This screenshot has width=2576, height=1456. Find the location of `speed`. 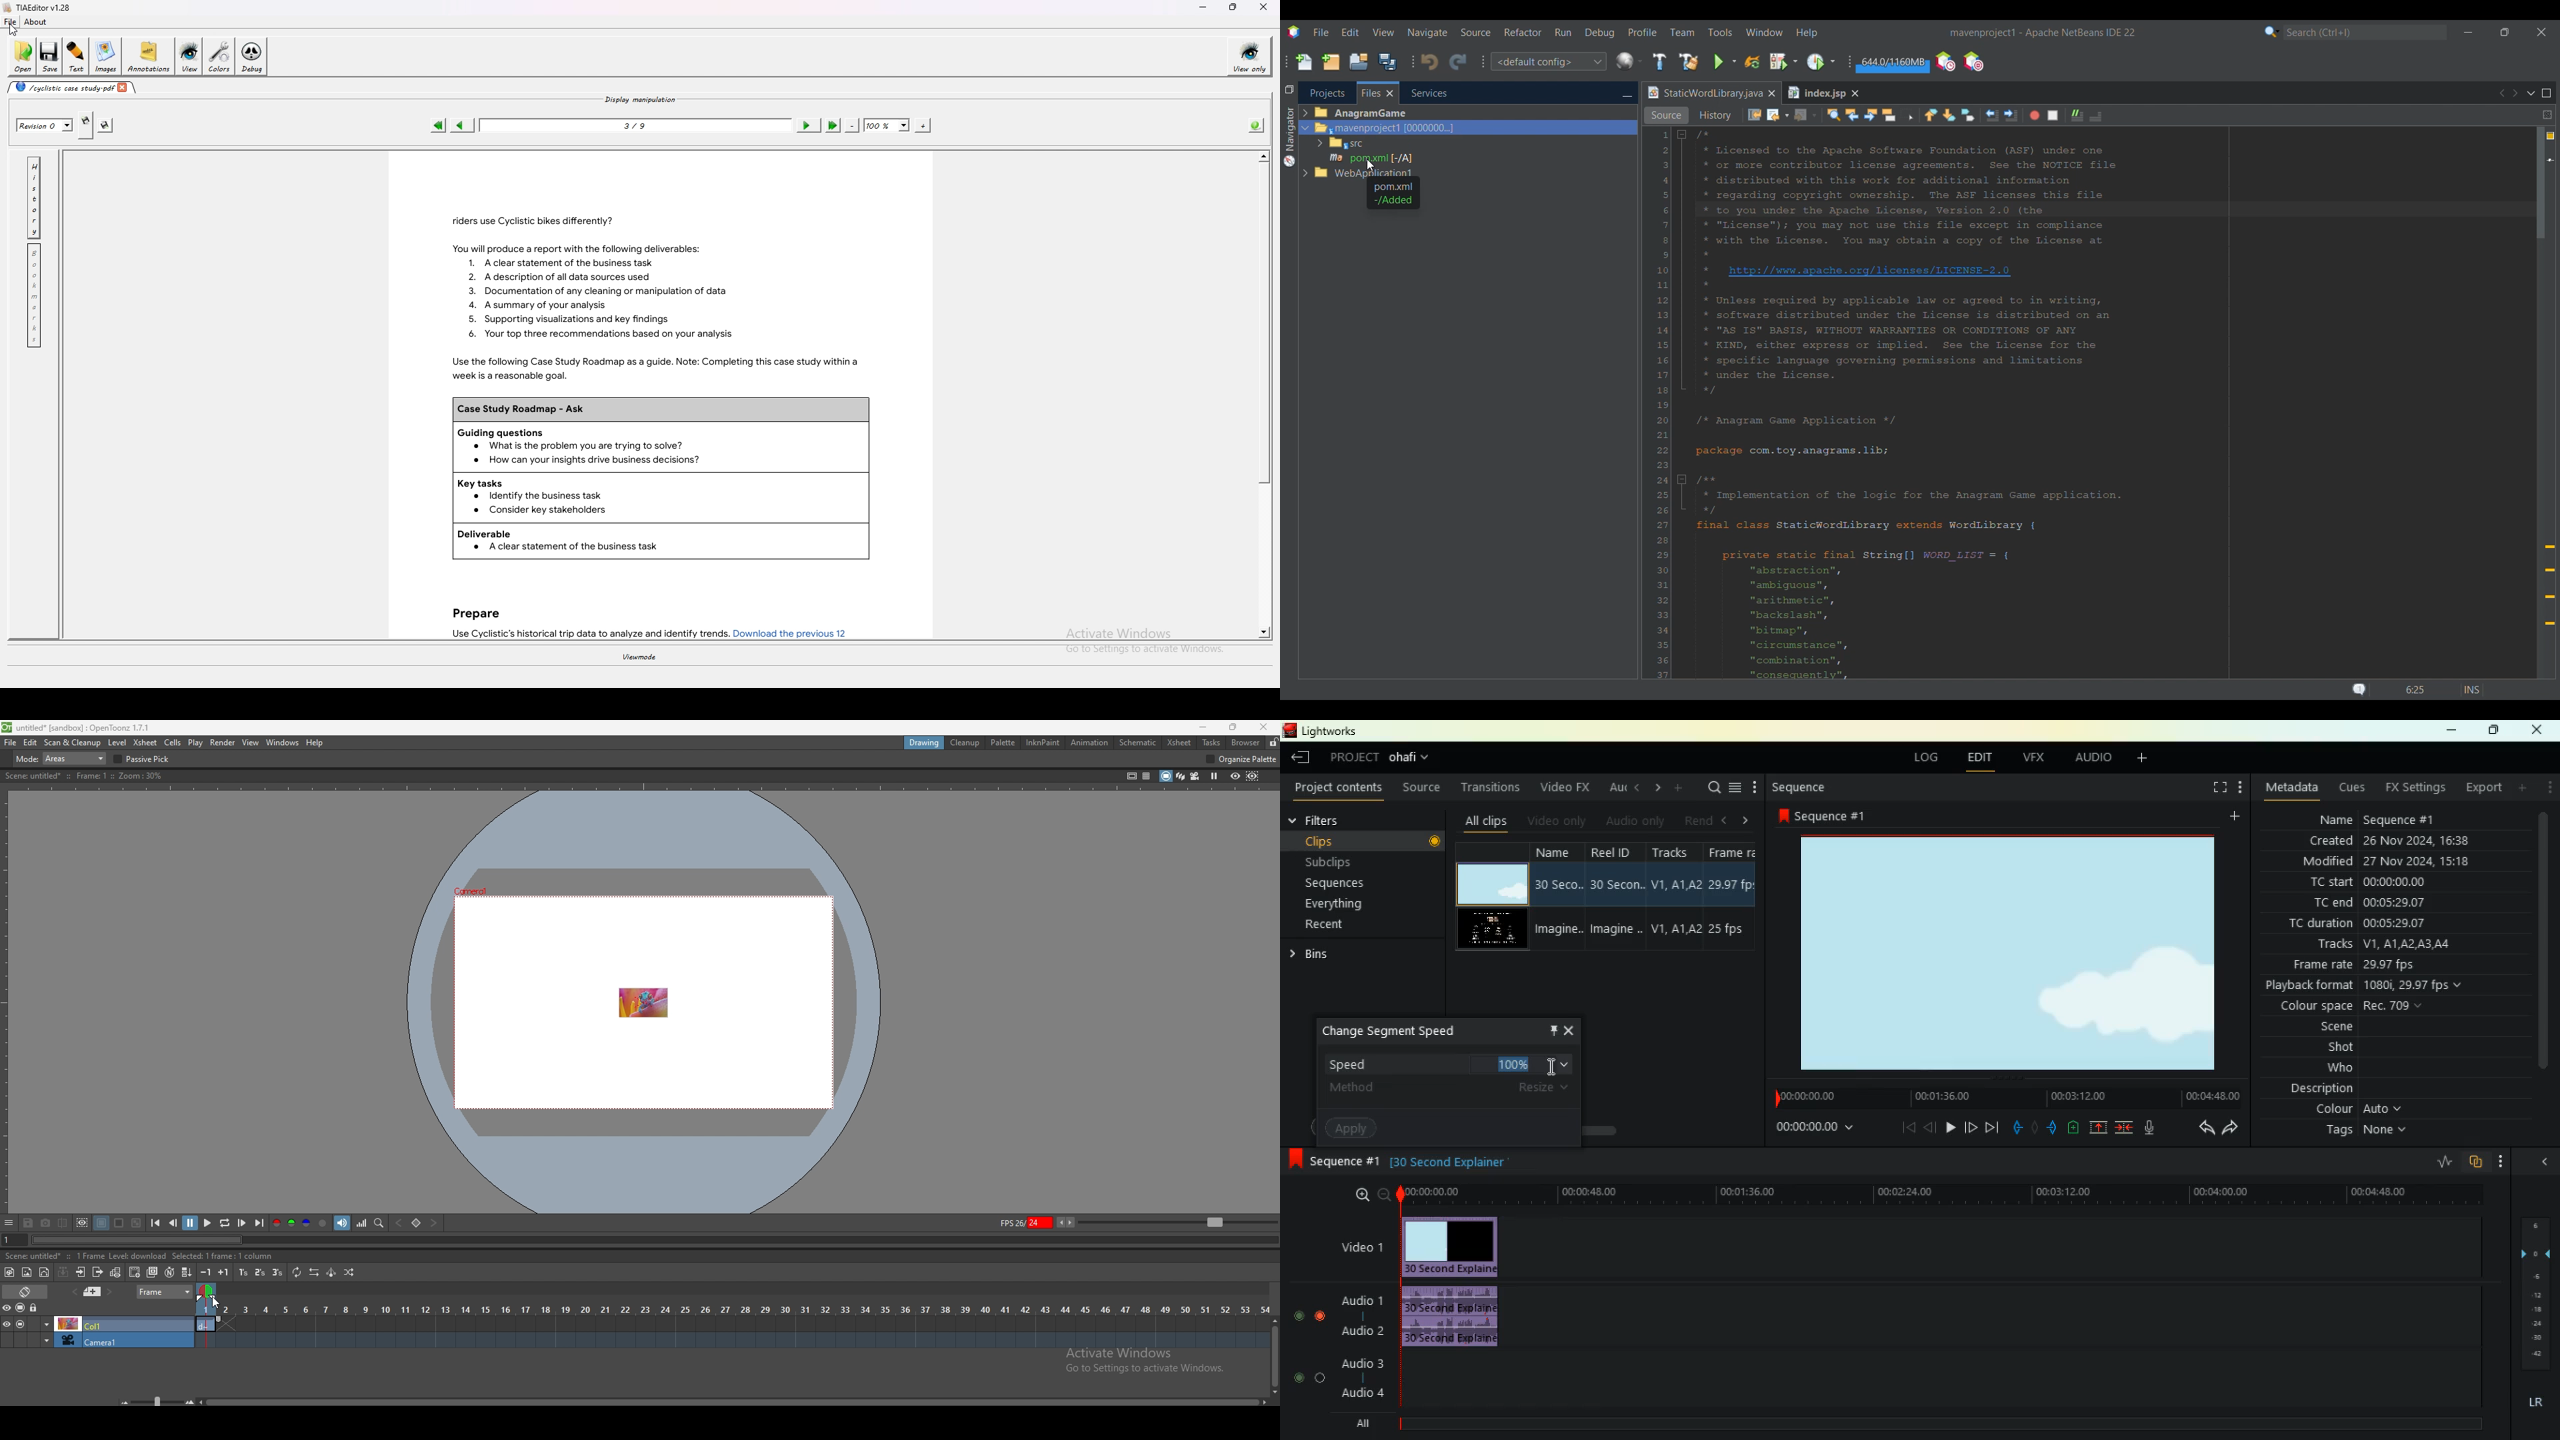

speed is located at coordinates (1404, 1061).